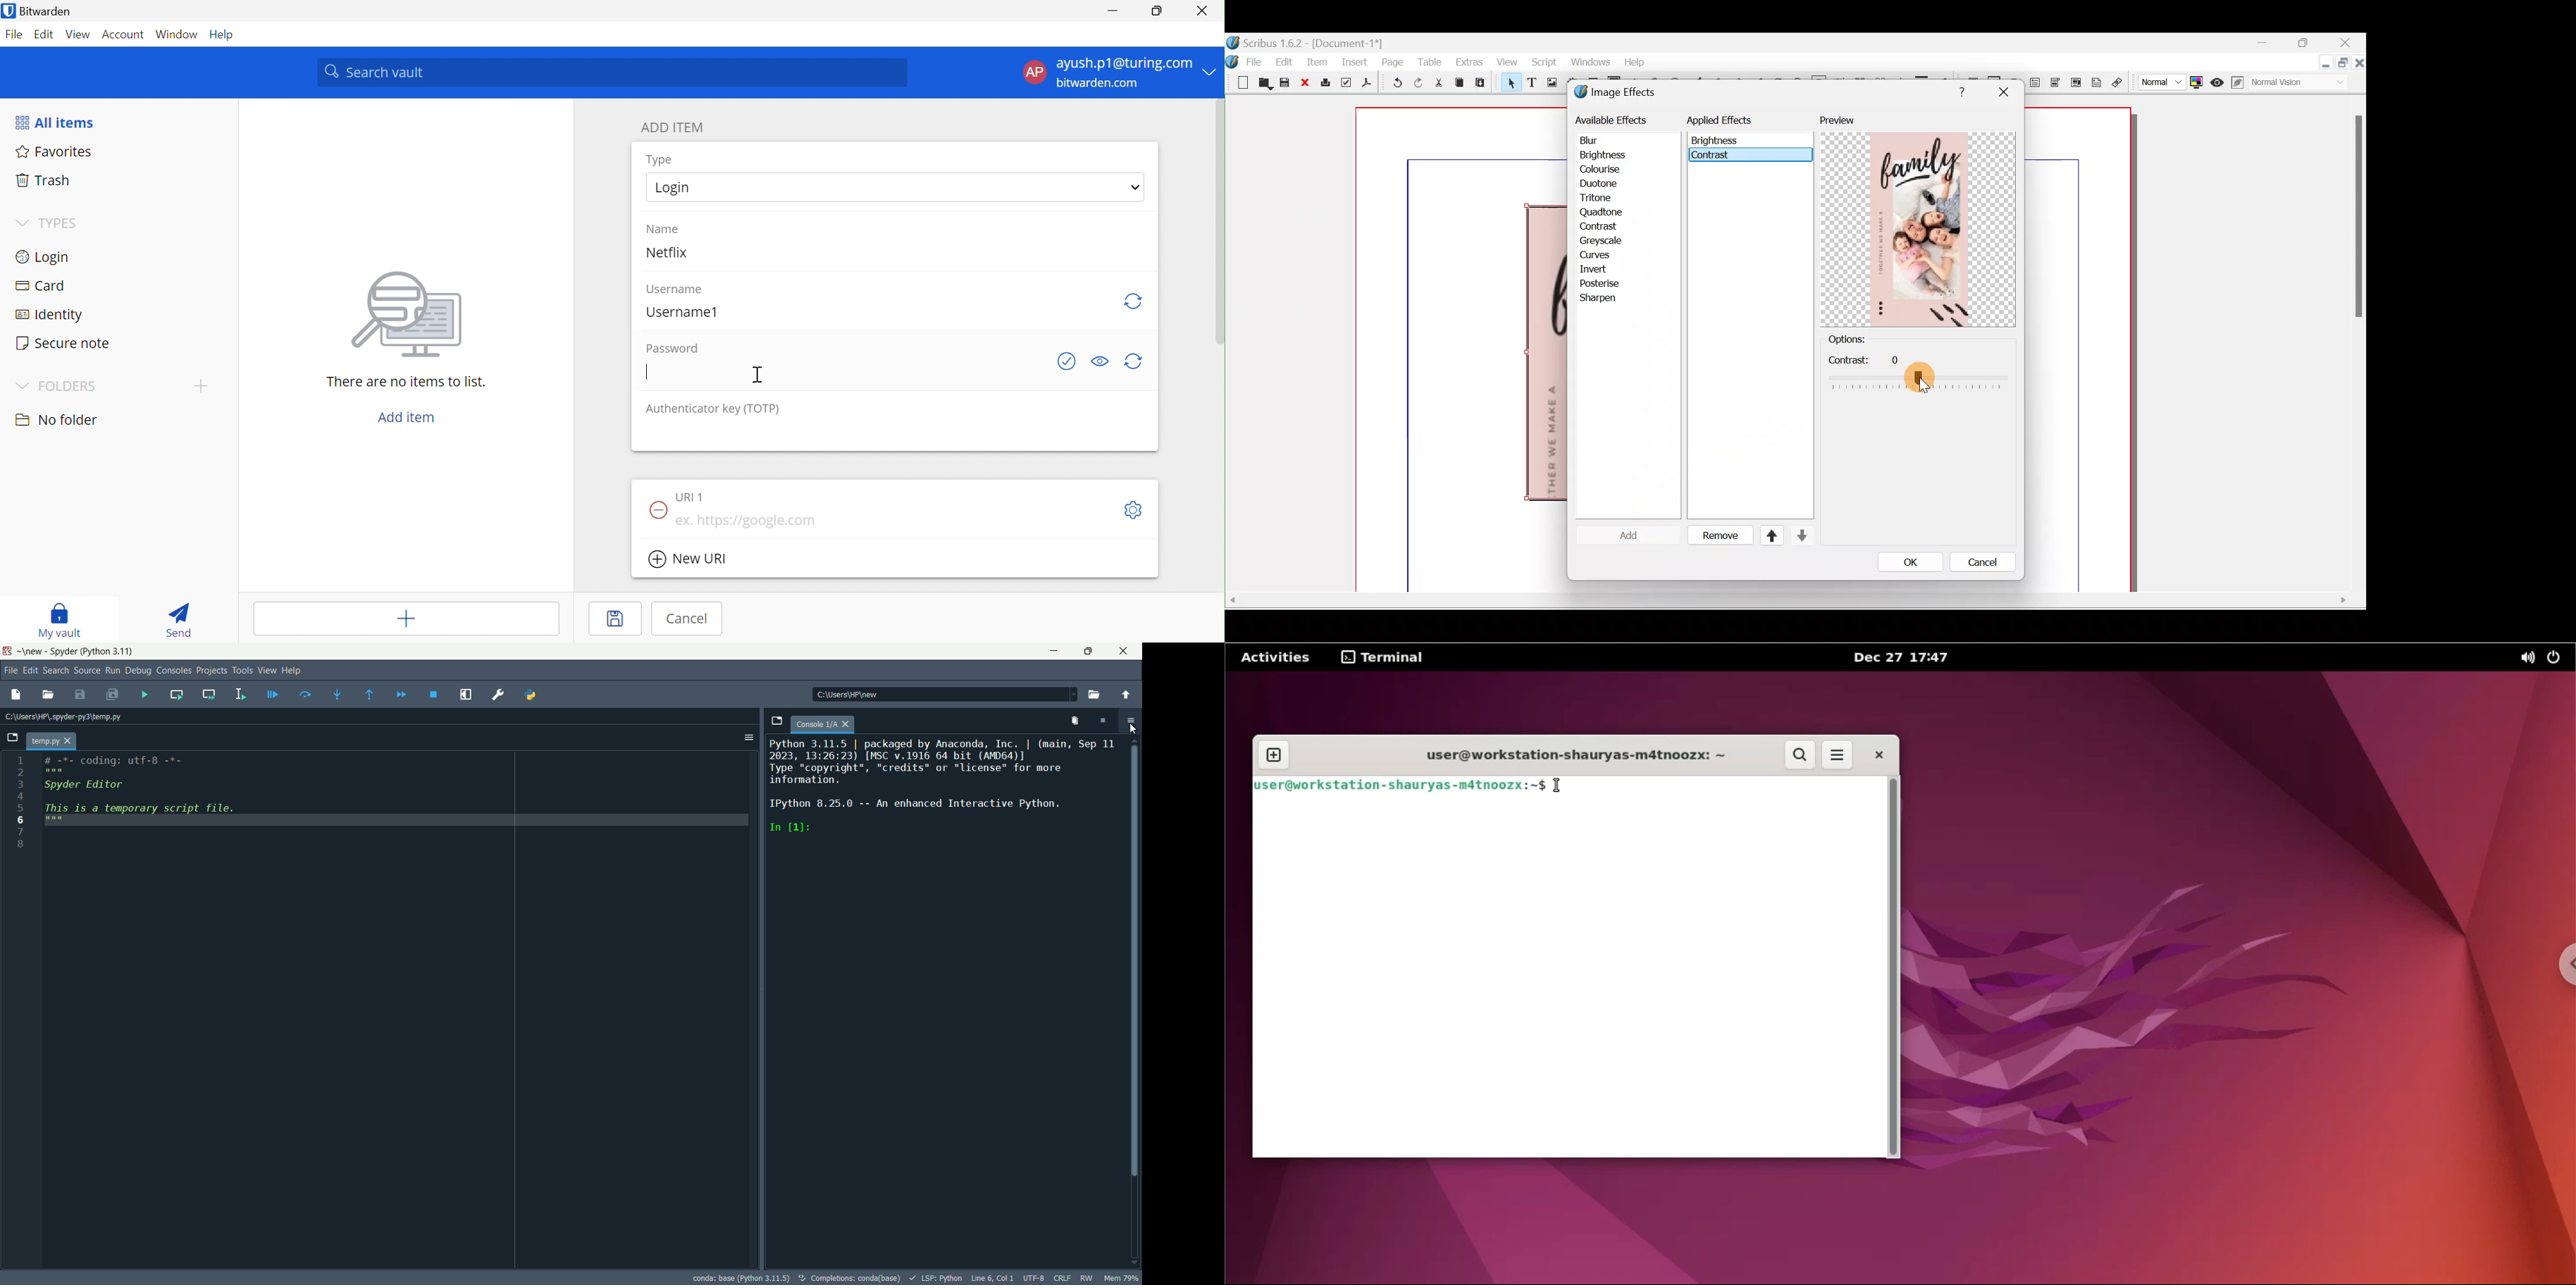 The height and width of the screenshot is (1288, 2576). Describe the element at coordinates (1601, 212) in the screenshot. I see `Quatone` at that location.